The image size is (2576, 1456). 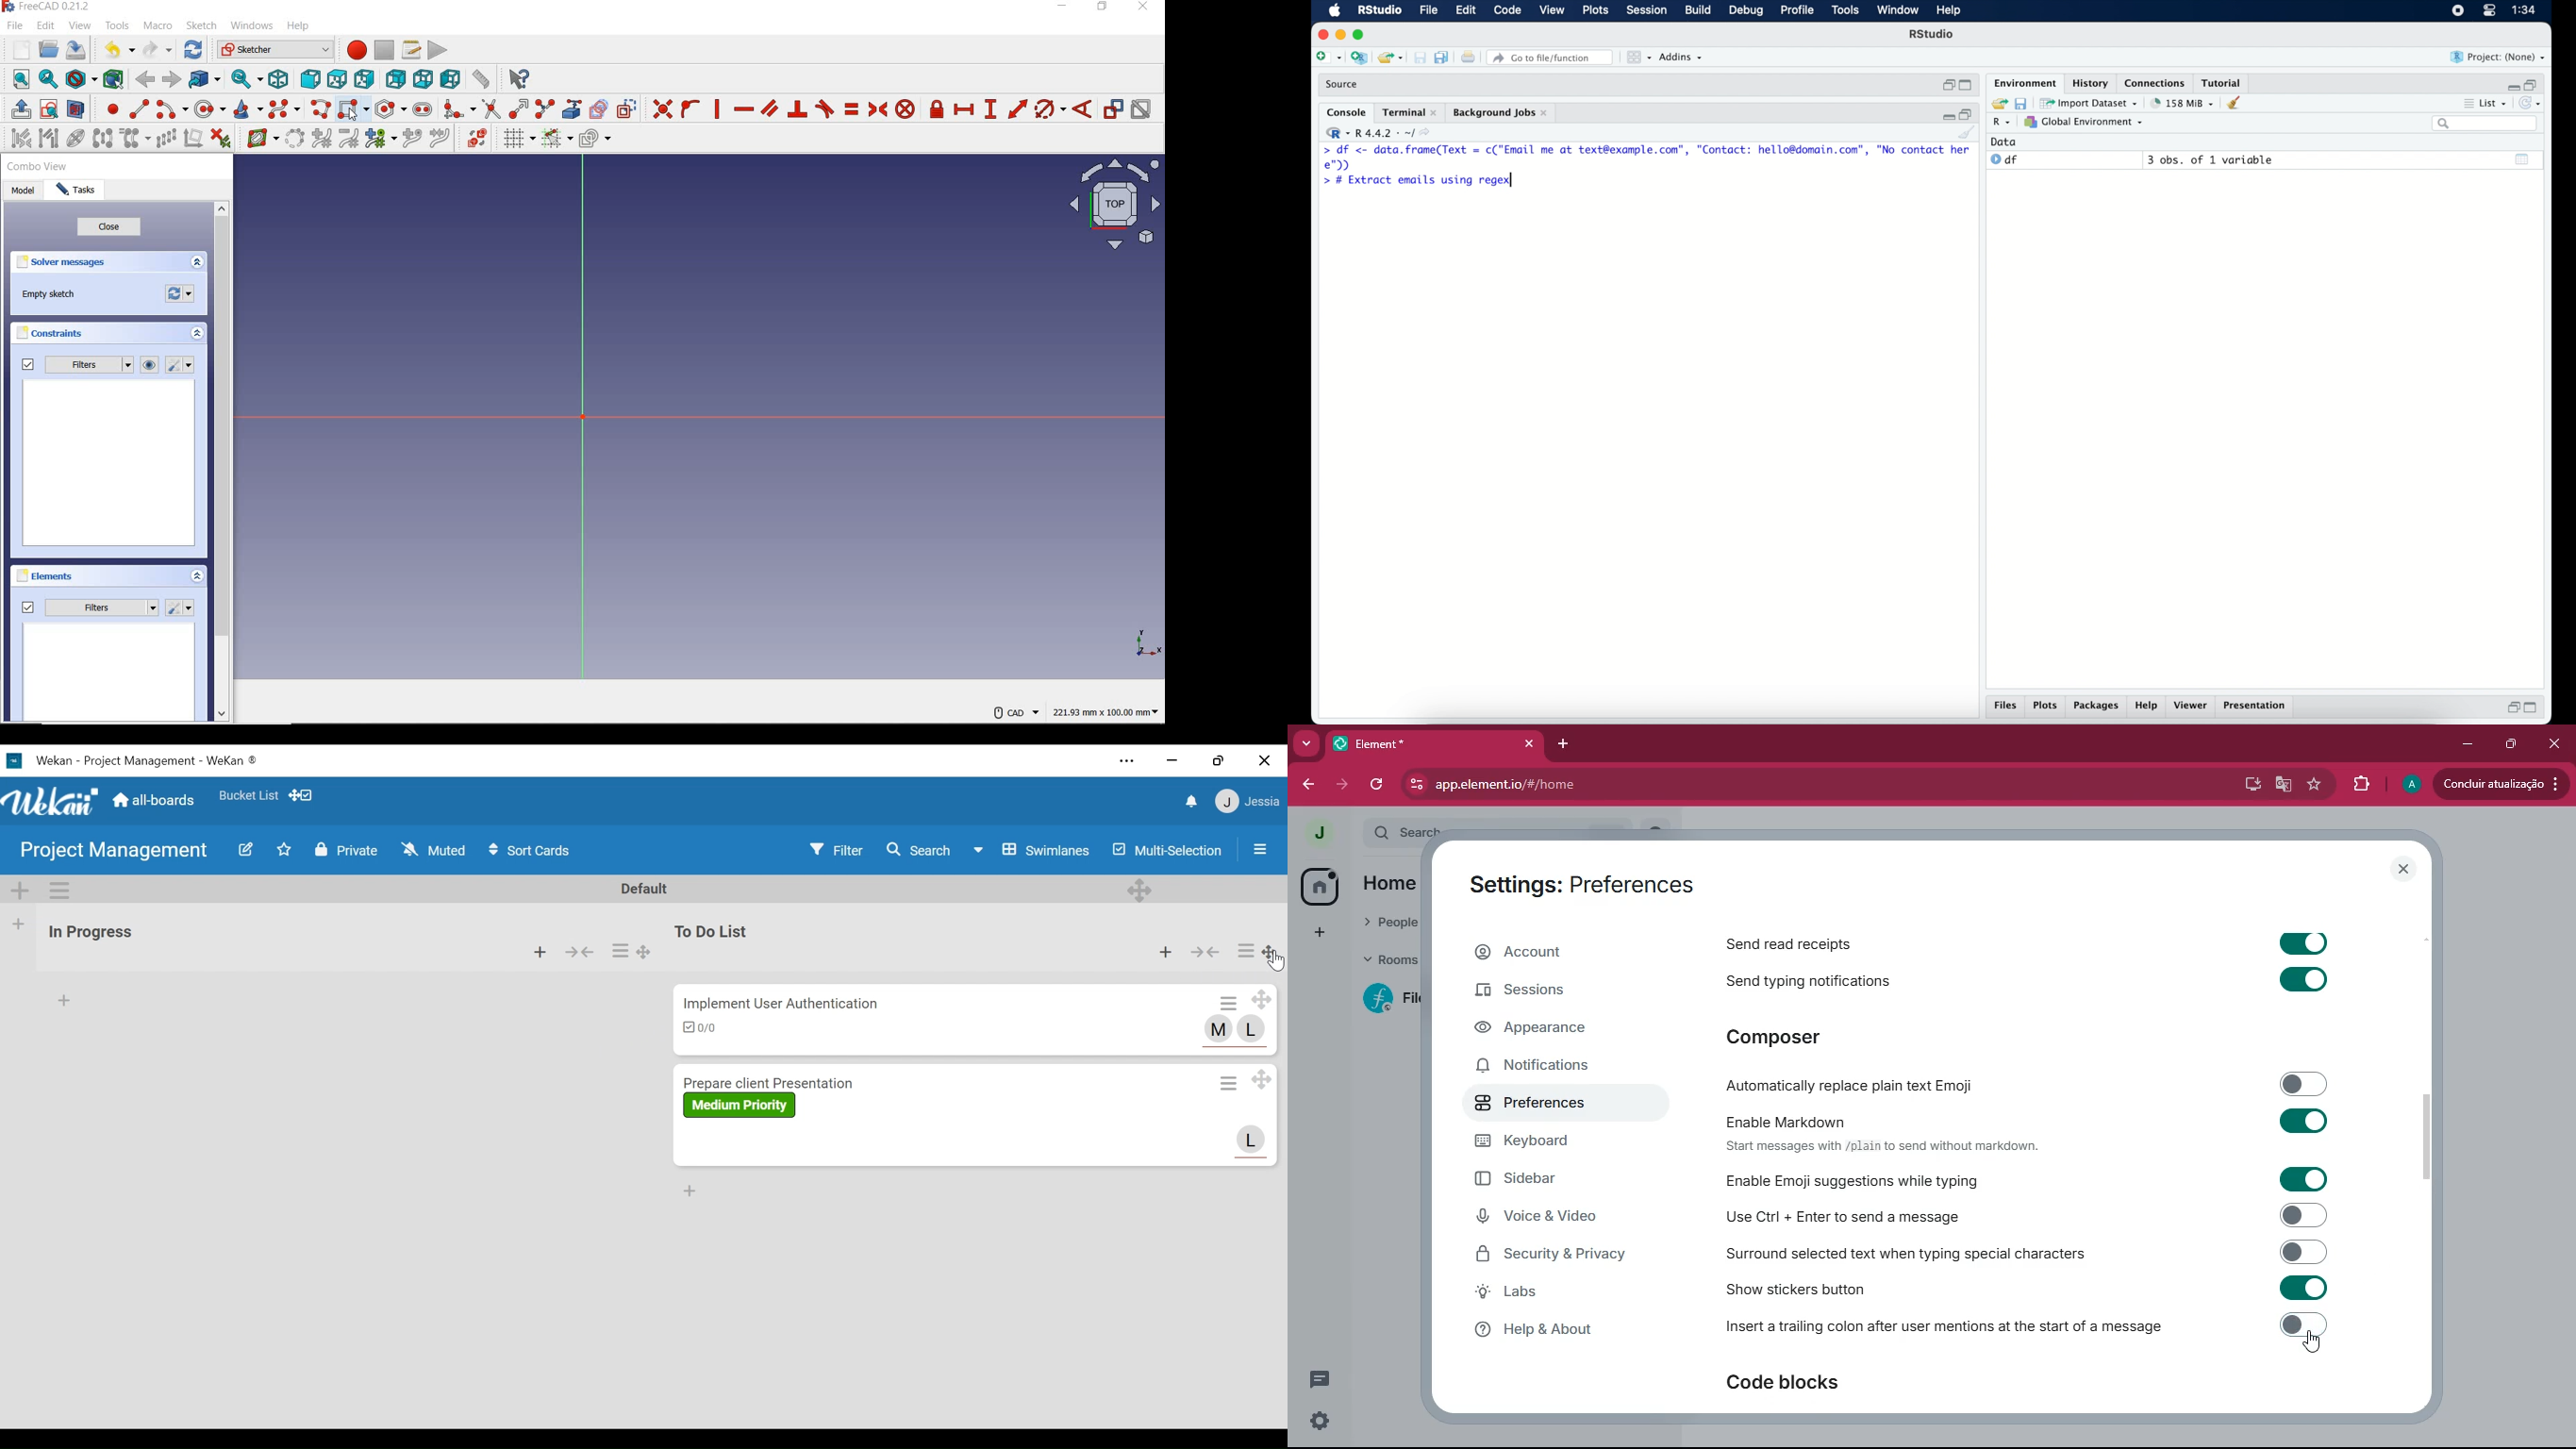 What do you see at coordinates (851, 109) in the screenshot?
I see `constrain equal` at bounding box center [851, 109].